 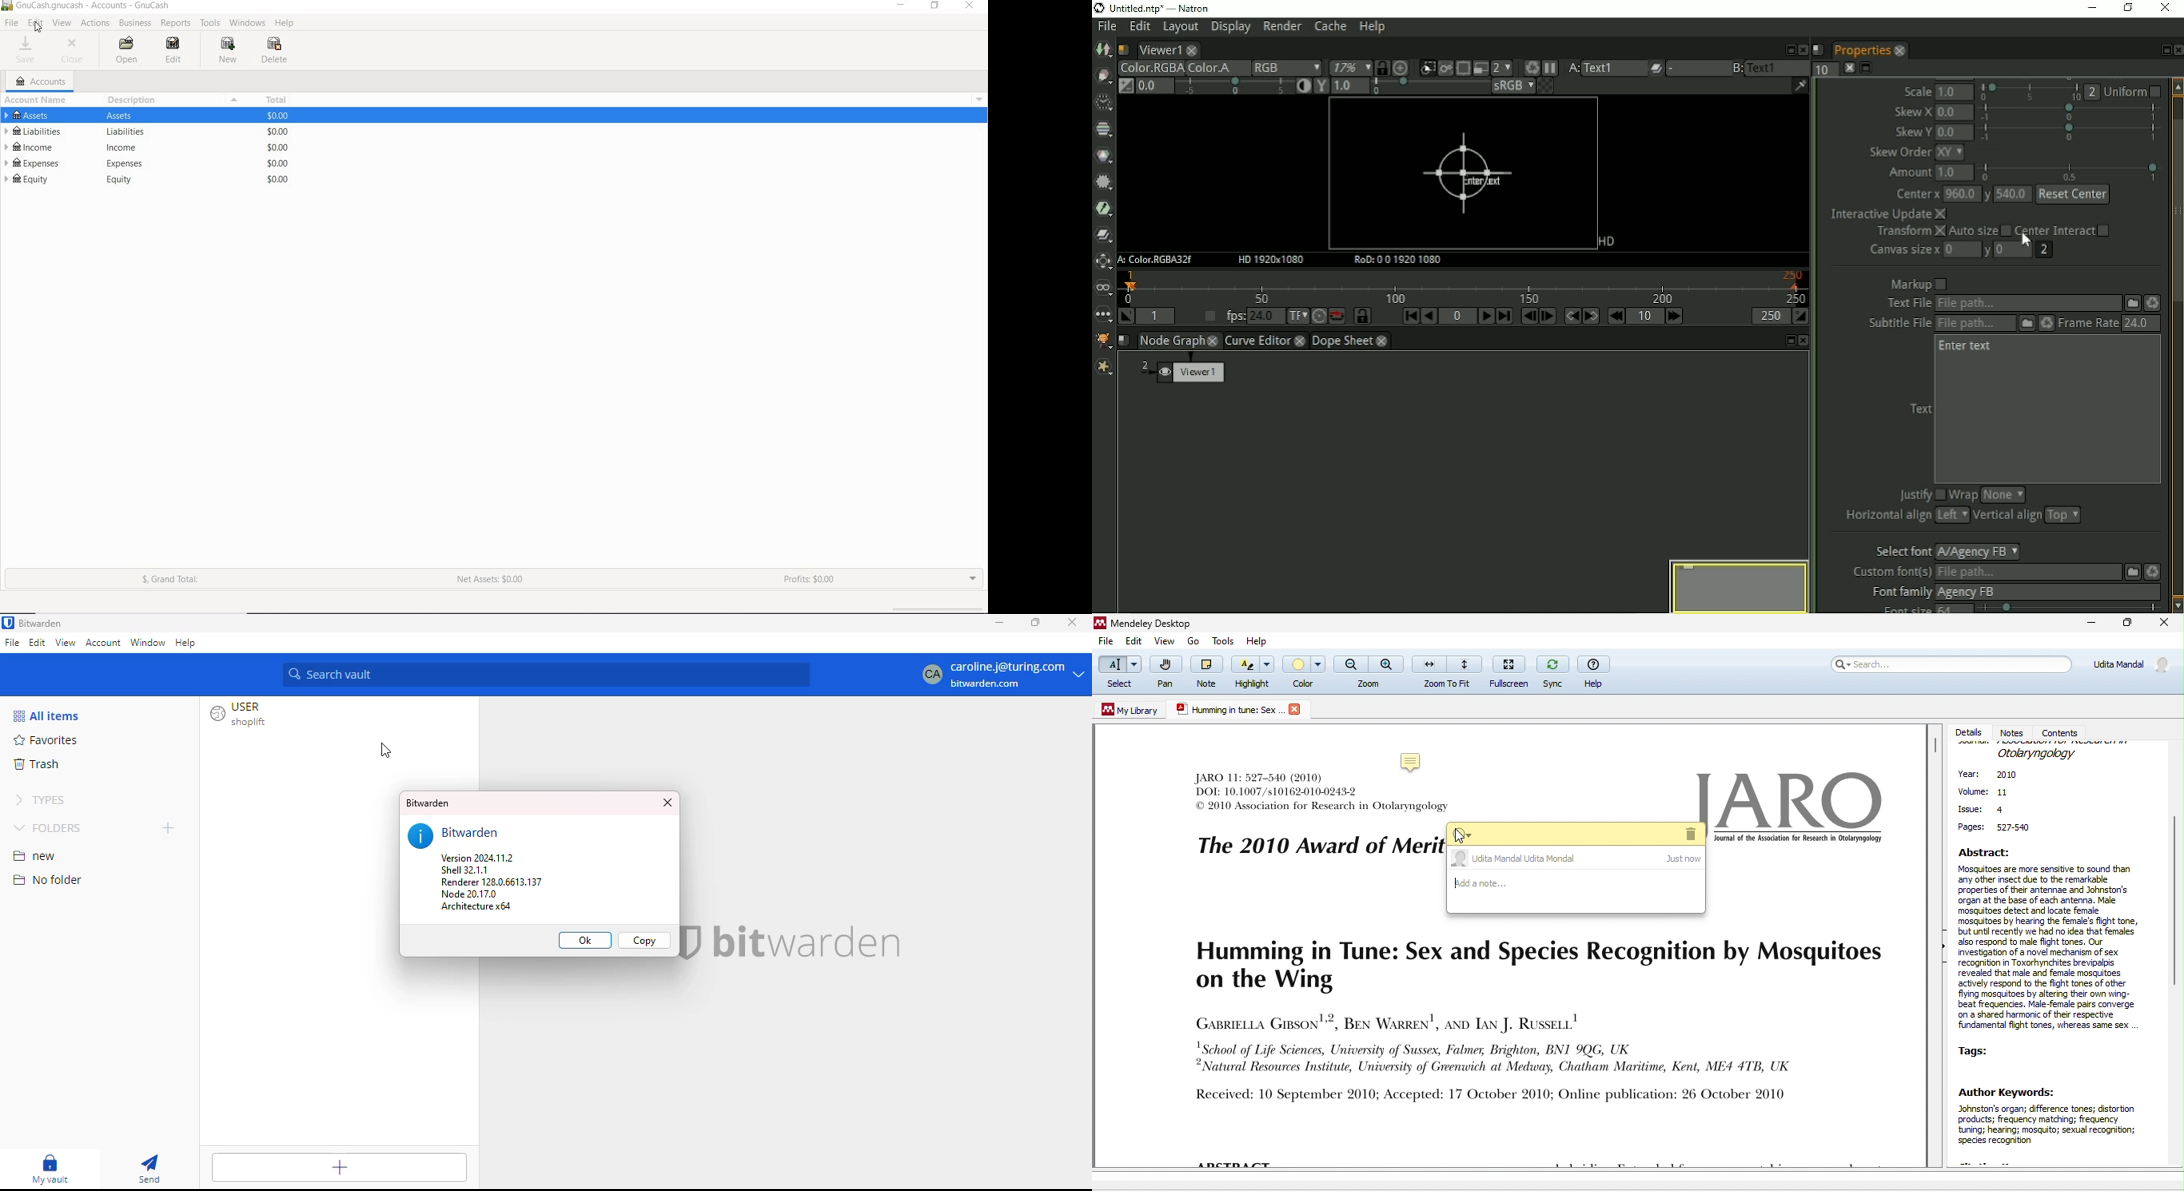 I want to click on highlight, so click(x=1253, y=673).